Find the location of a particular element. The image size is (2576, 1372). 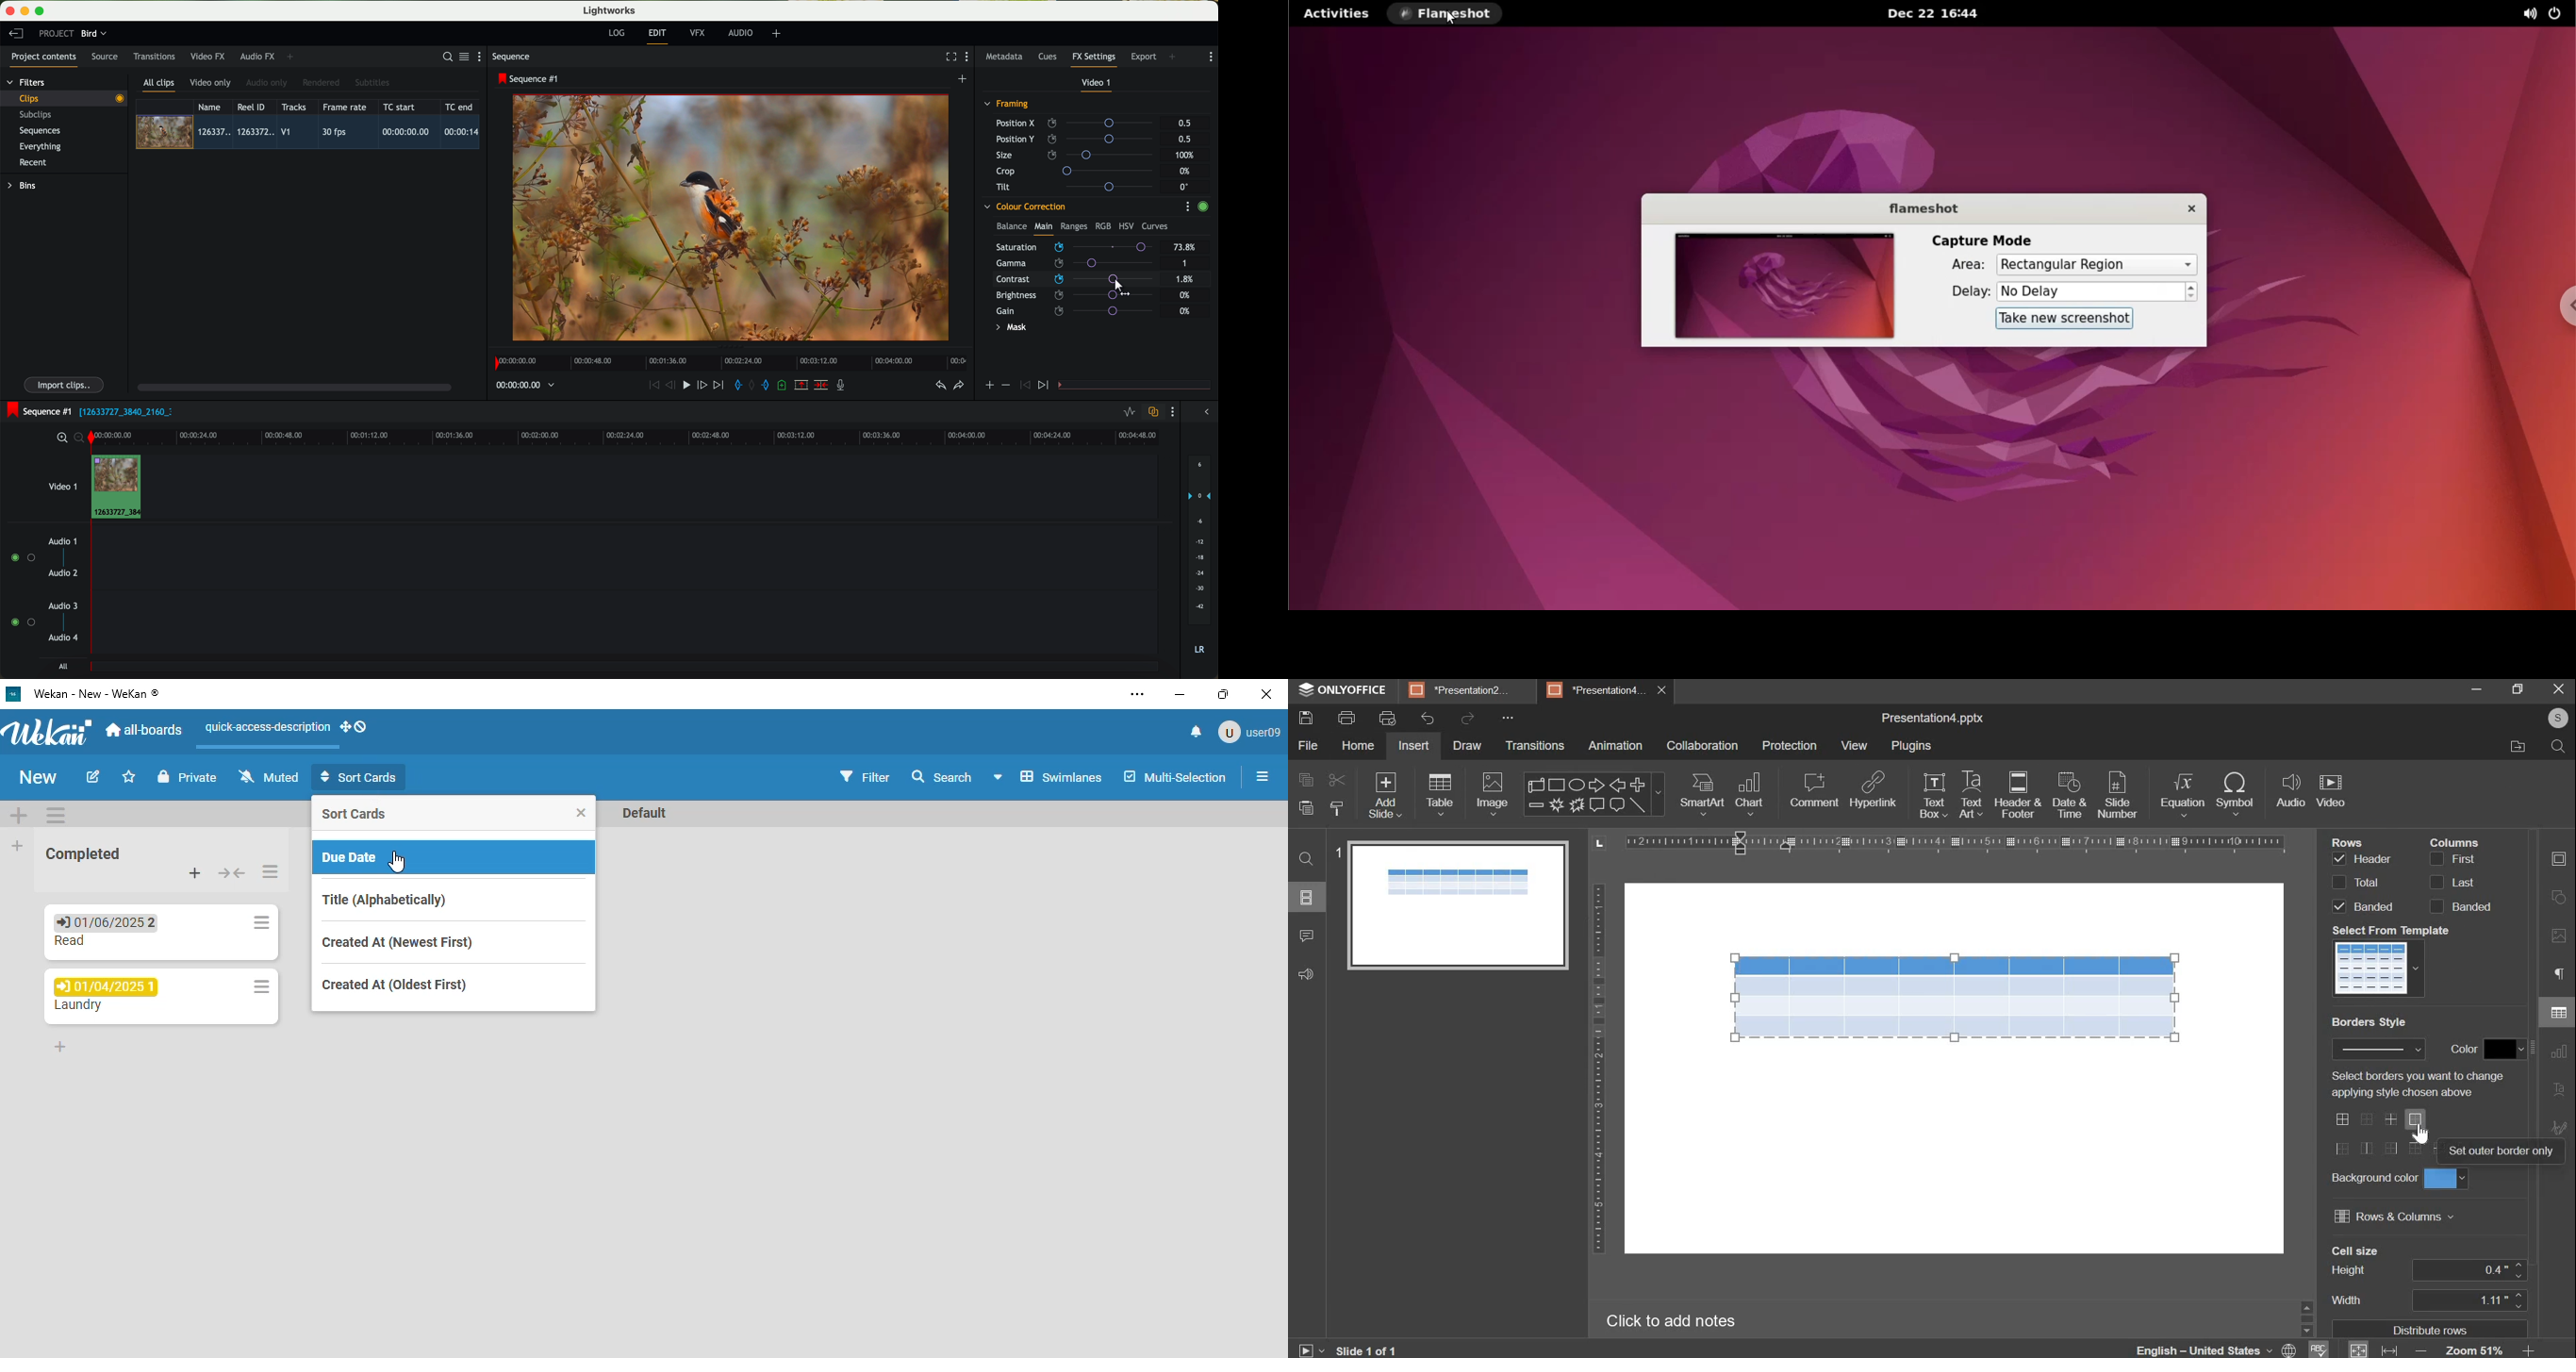

vertical scale is located at coordinates (1598, 1070).